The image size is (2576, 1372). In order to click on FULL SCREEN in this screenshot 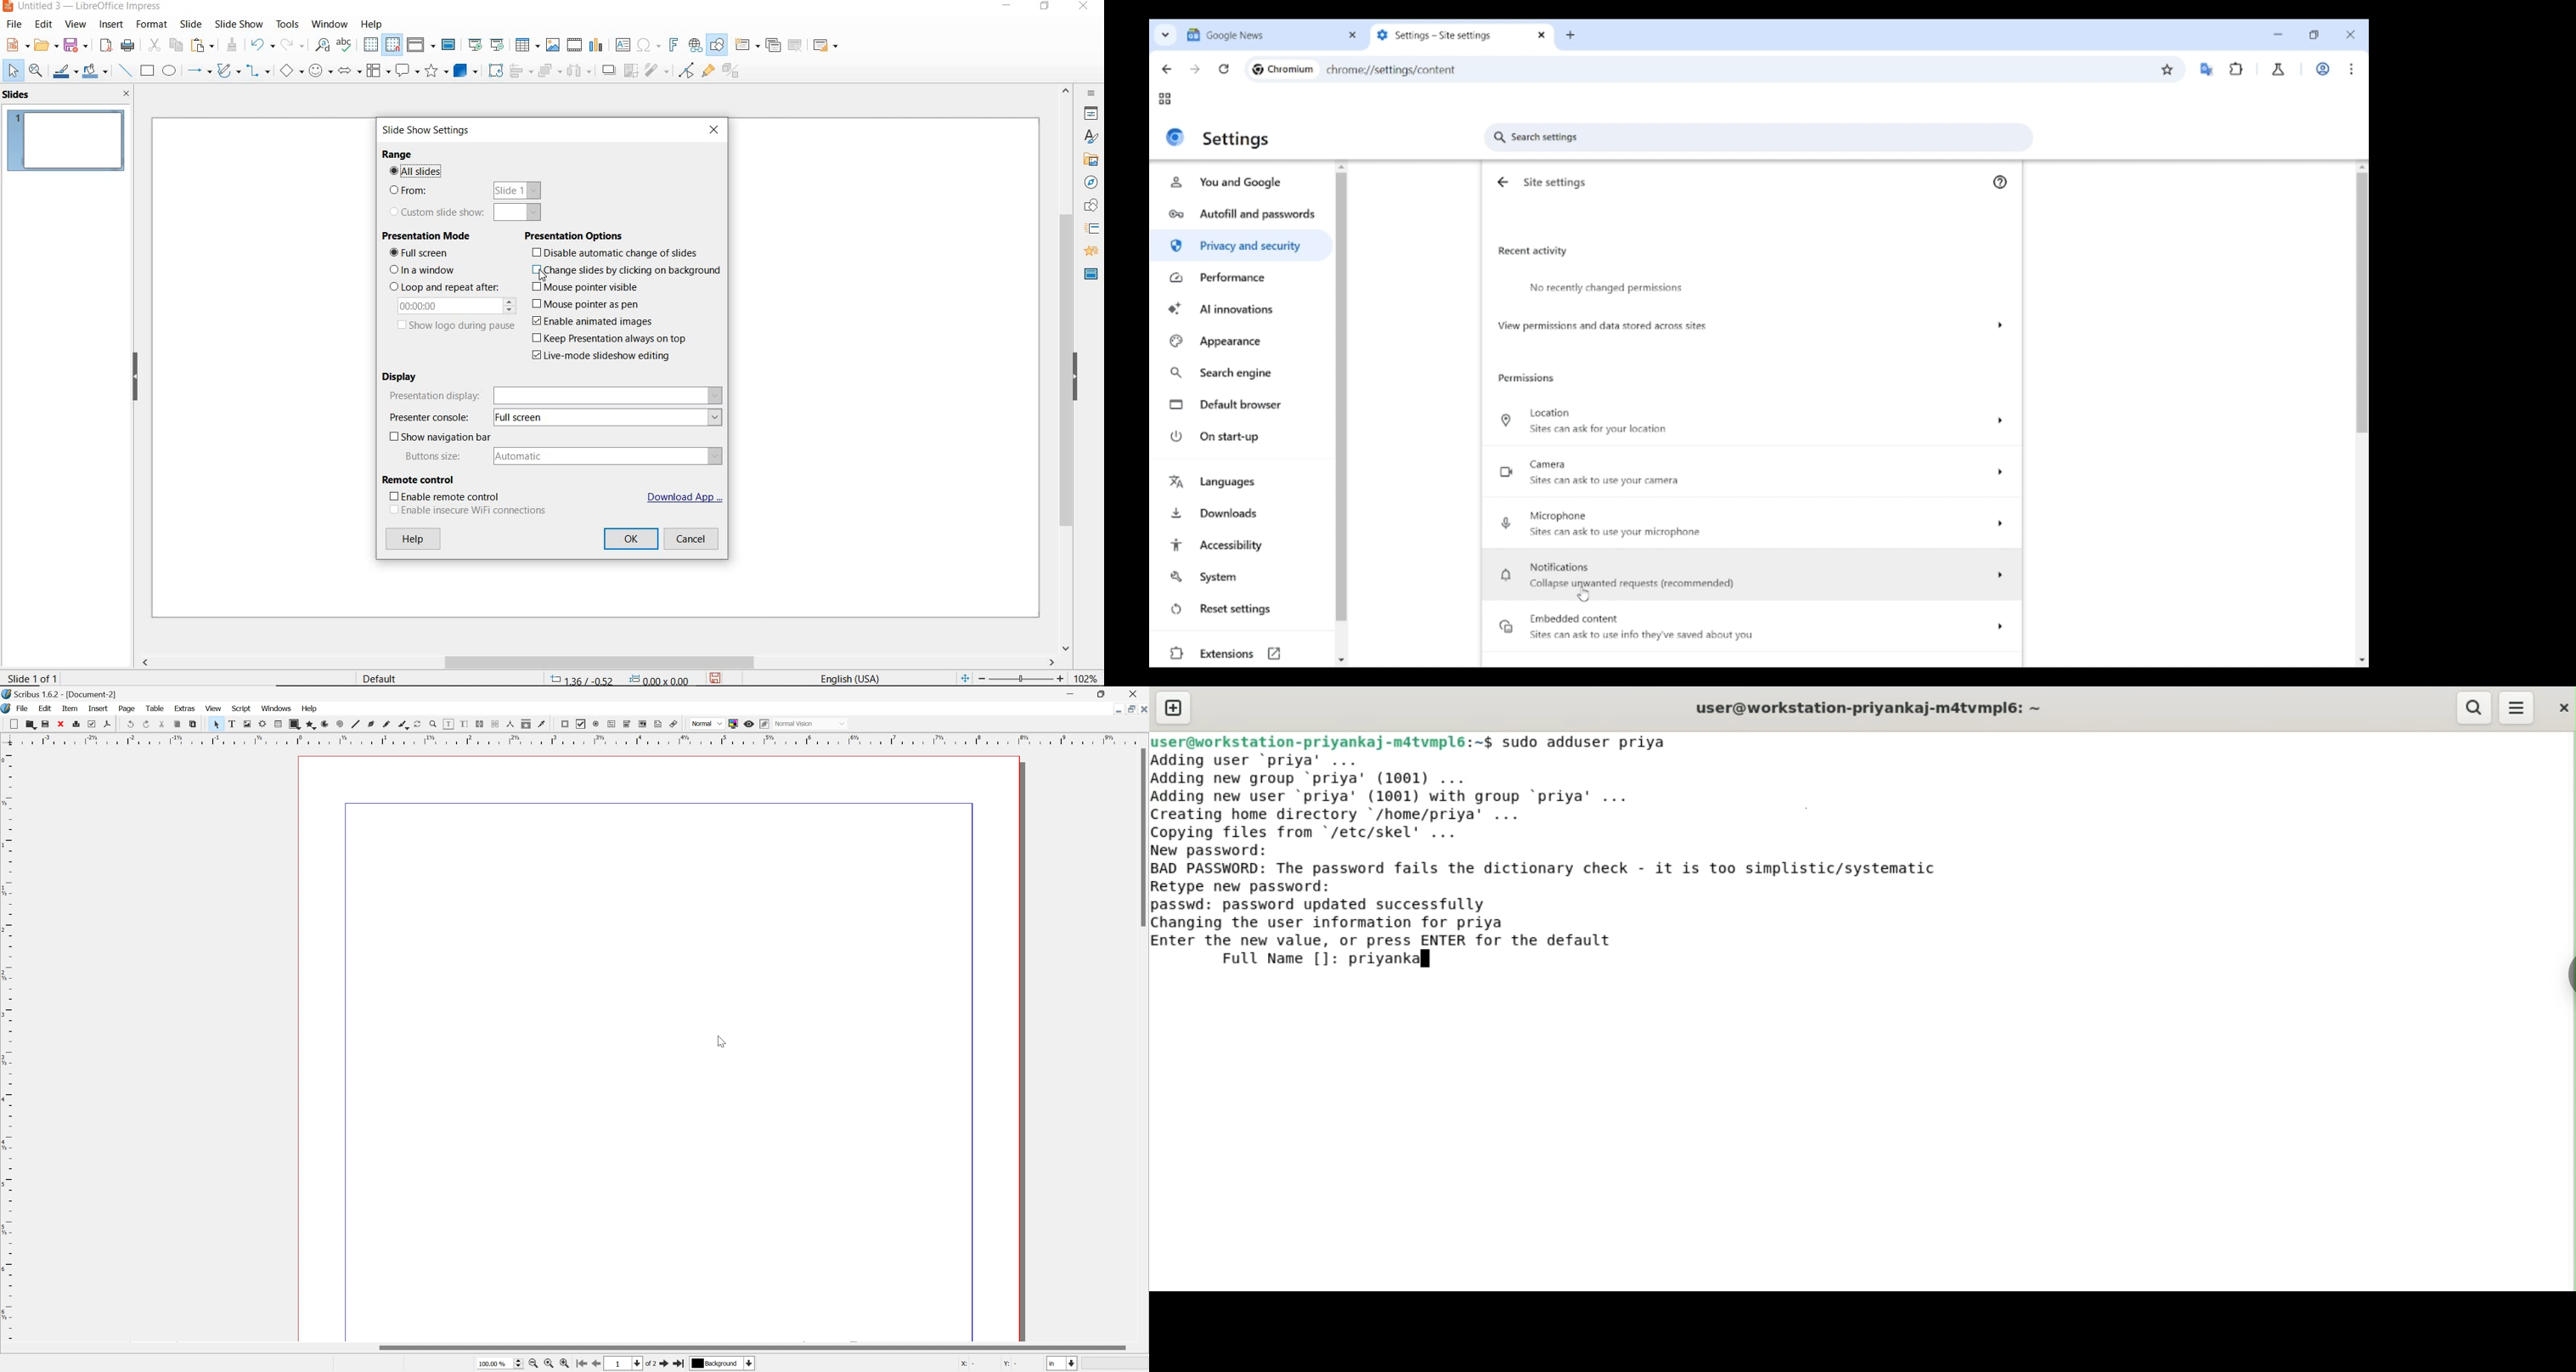, I will do `click(419, 254)`.